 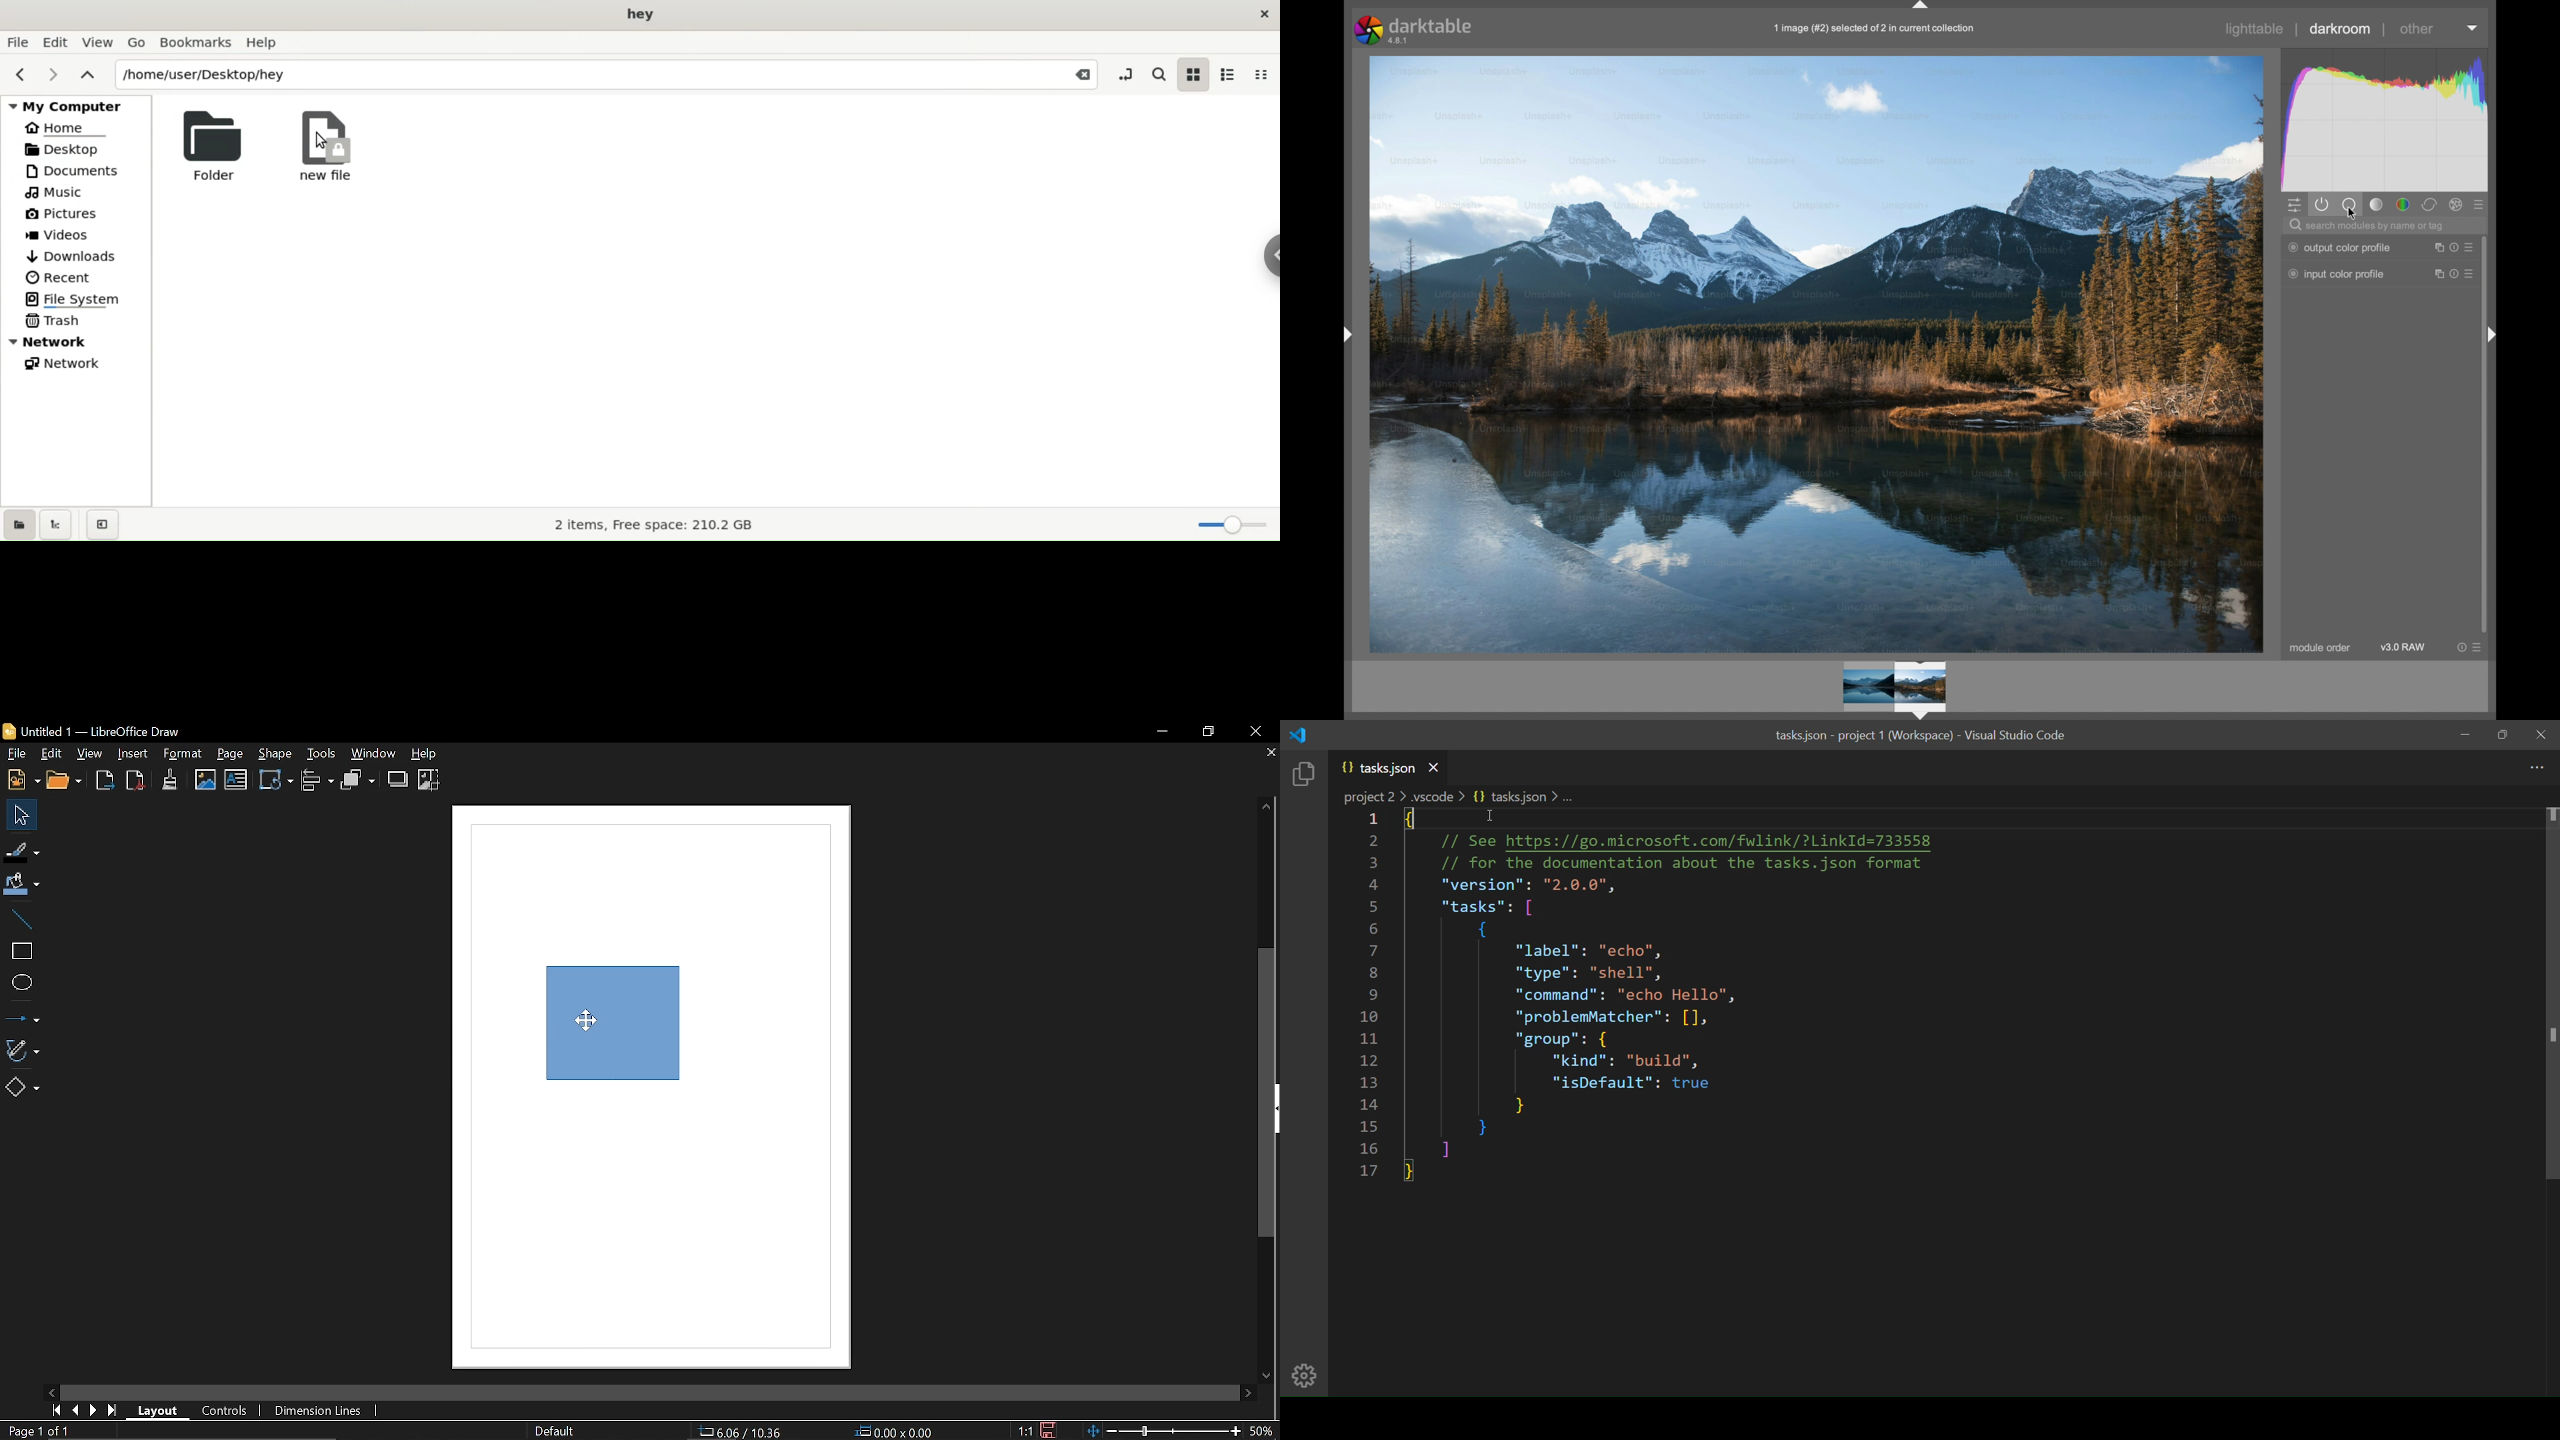 What do you see at coordinates (1265, 808) in the screenshot?
I see `Move up` at bounding box center [1265, 808].